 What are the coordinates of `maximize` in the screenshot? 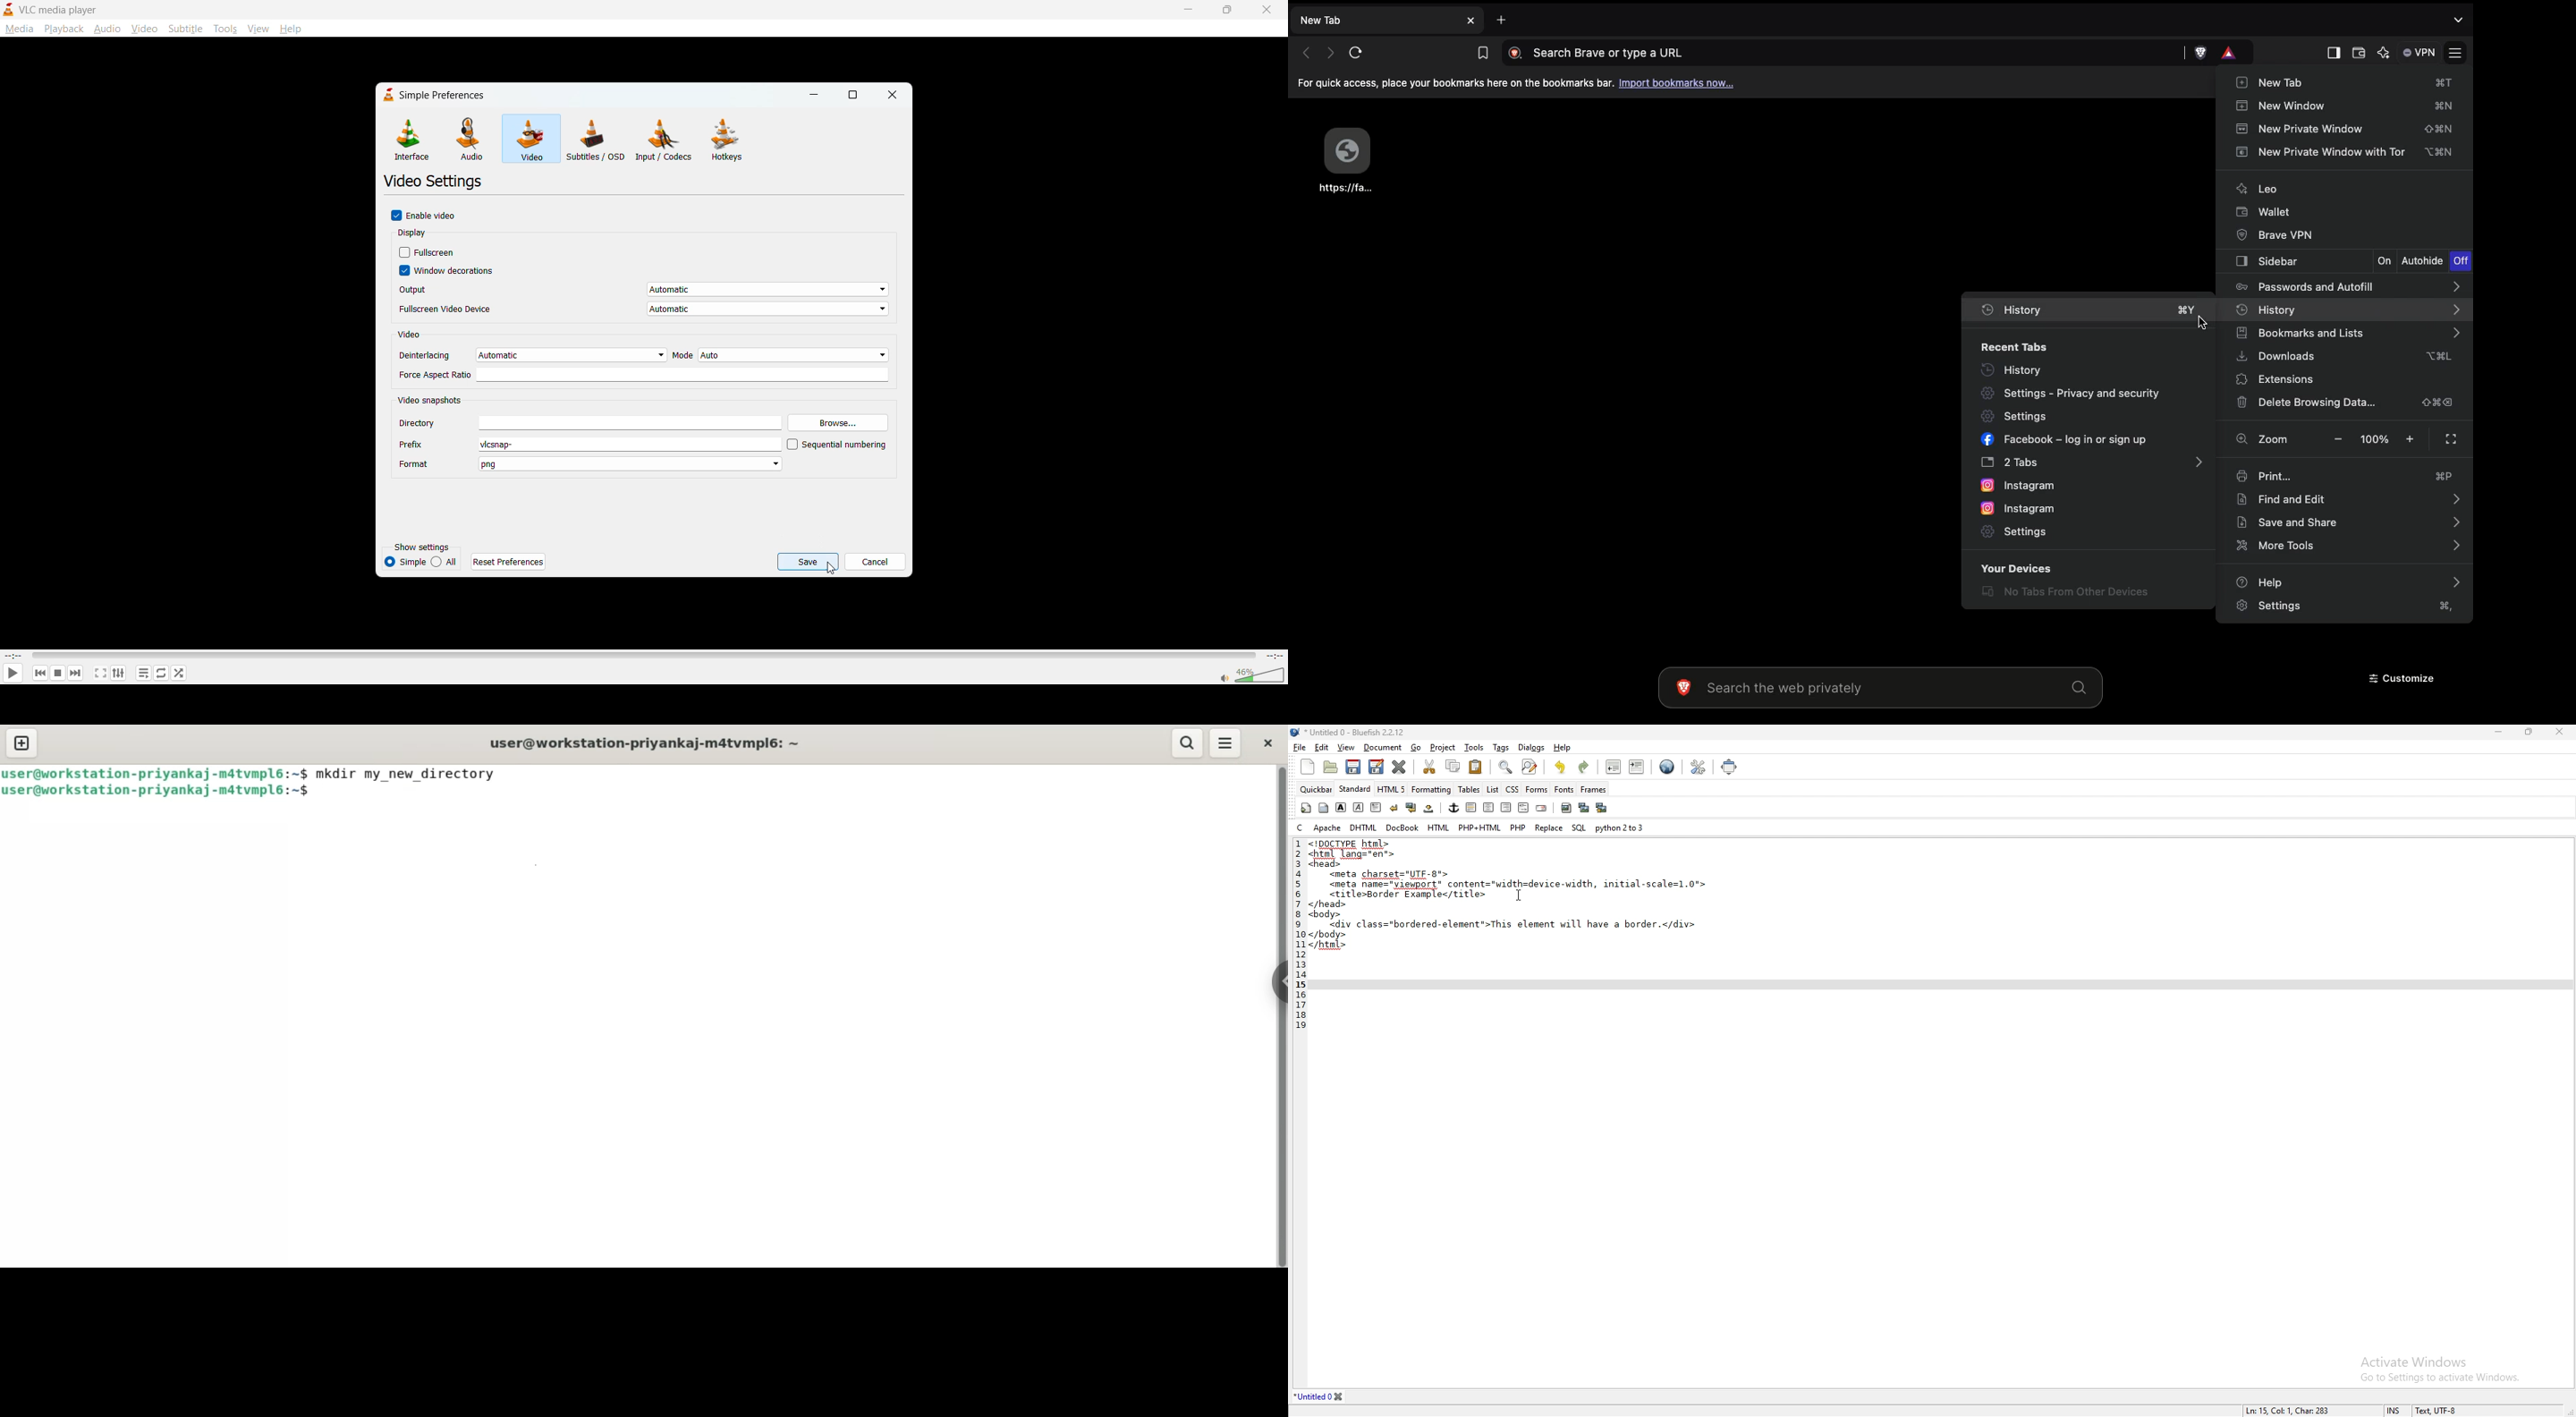 It's located at (1227, 11).